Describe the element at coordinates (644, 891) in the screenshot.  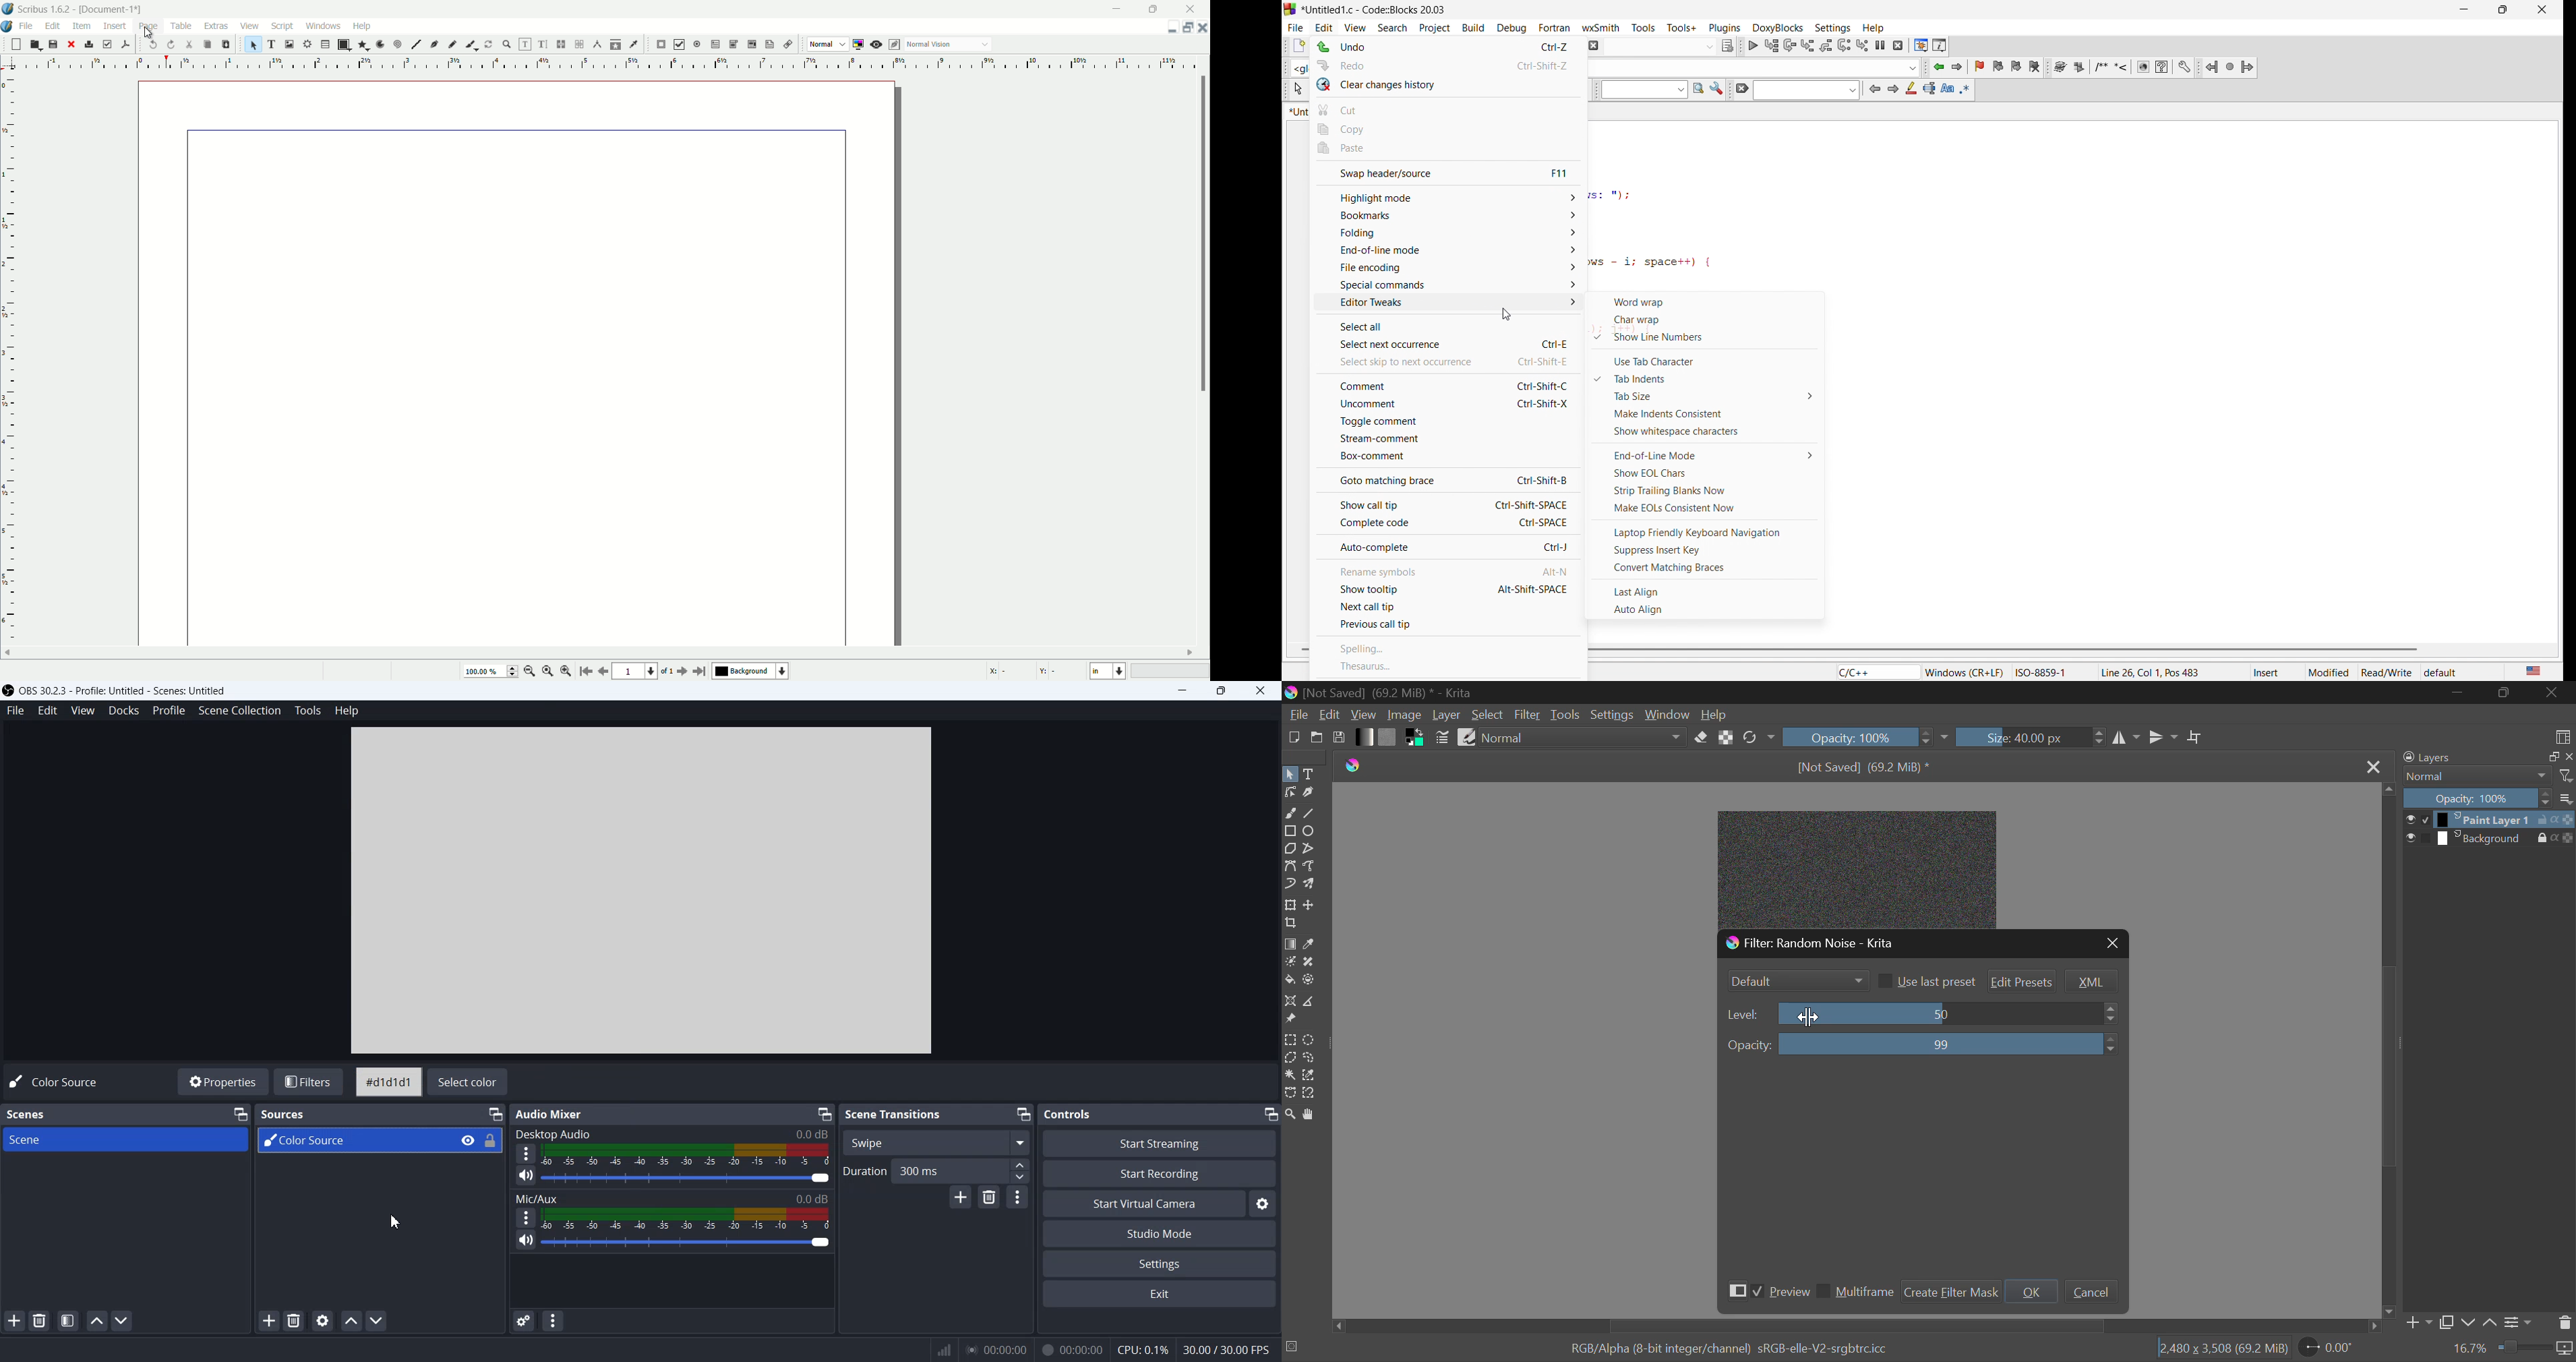
I see `Preview Window ` at that location.